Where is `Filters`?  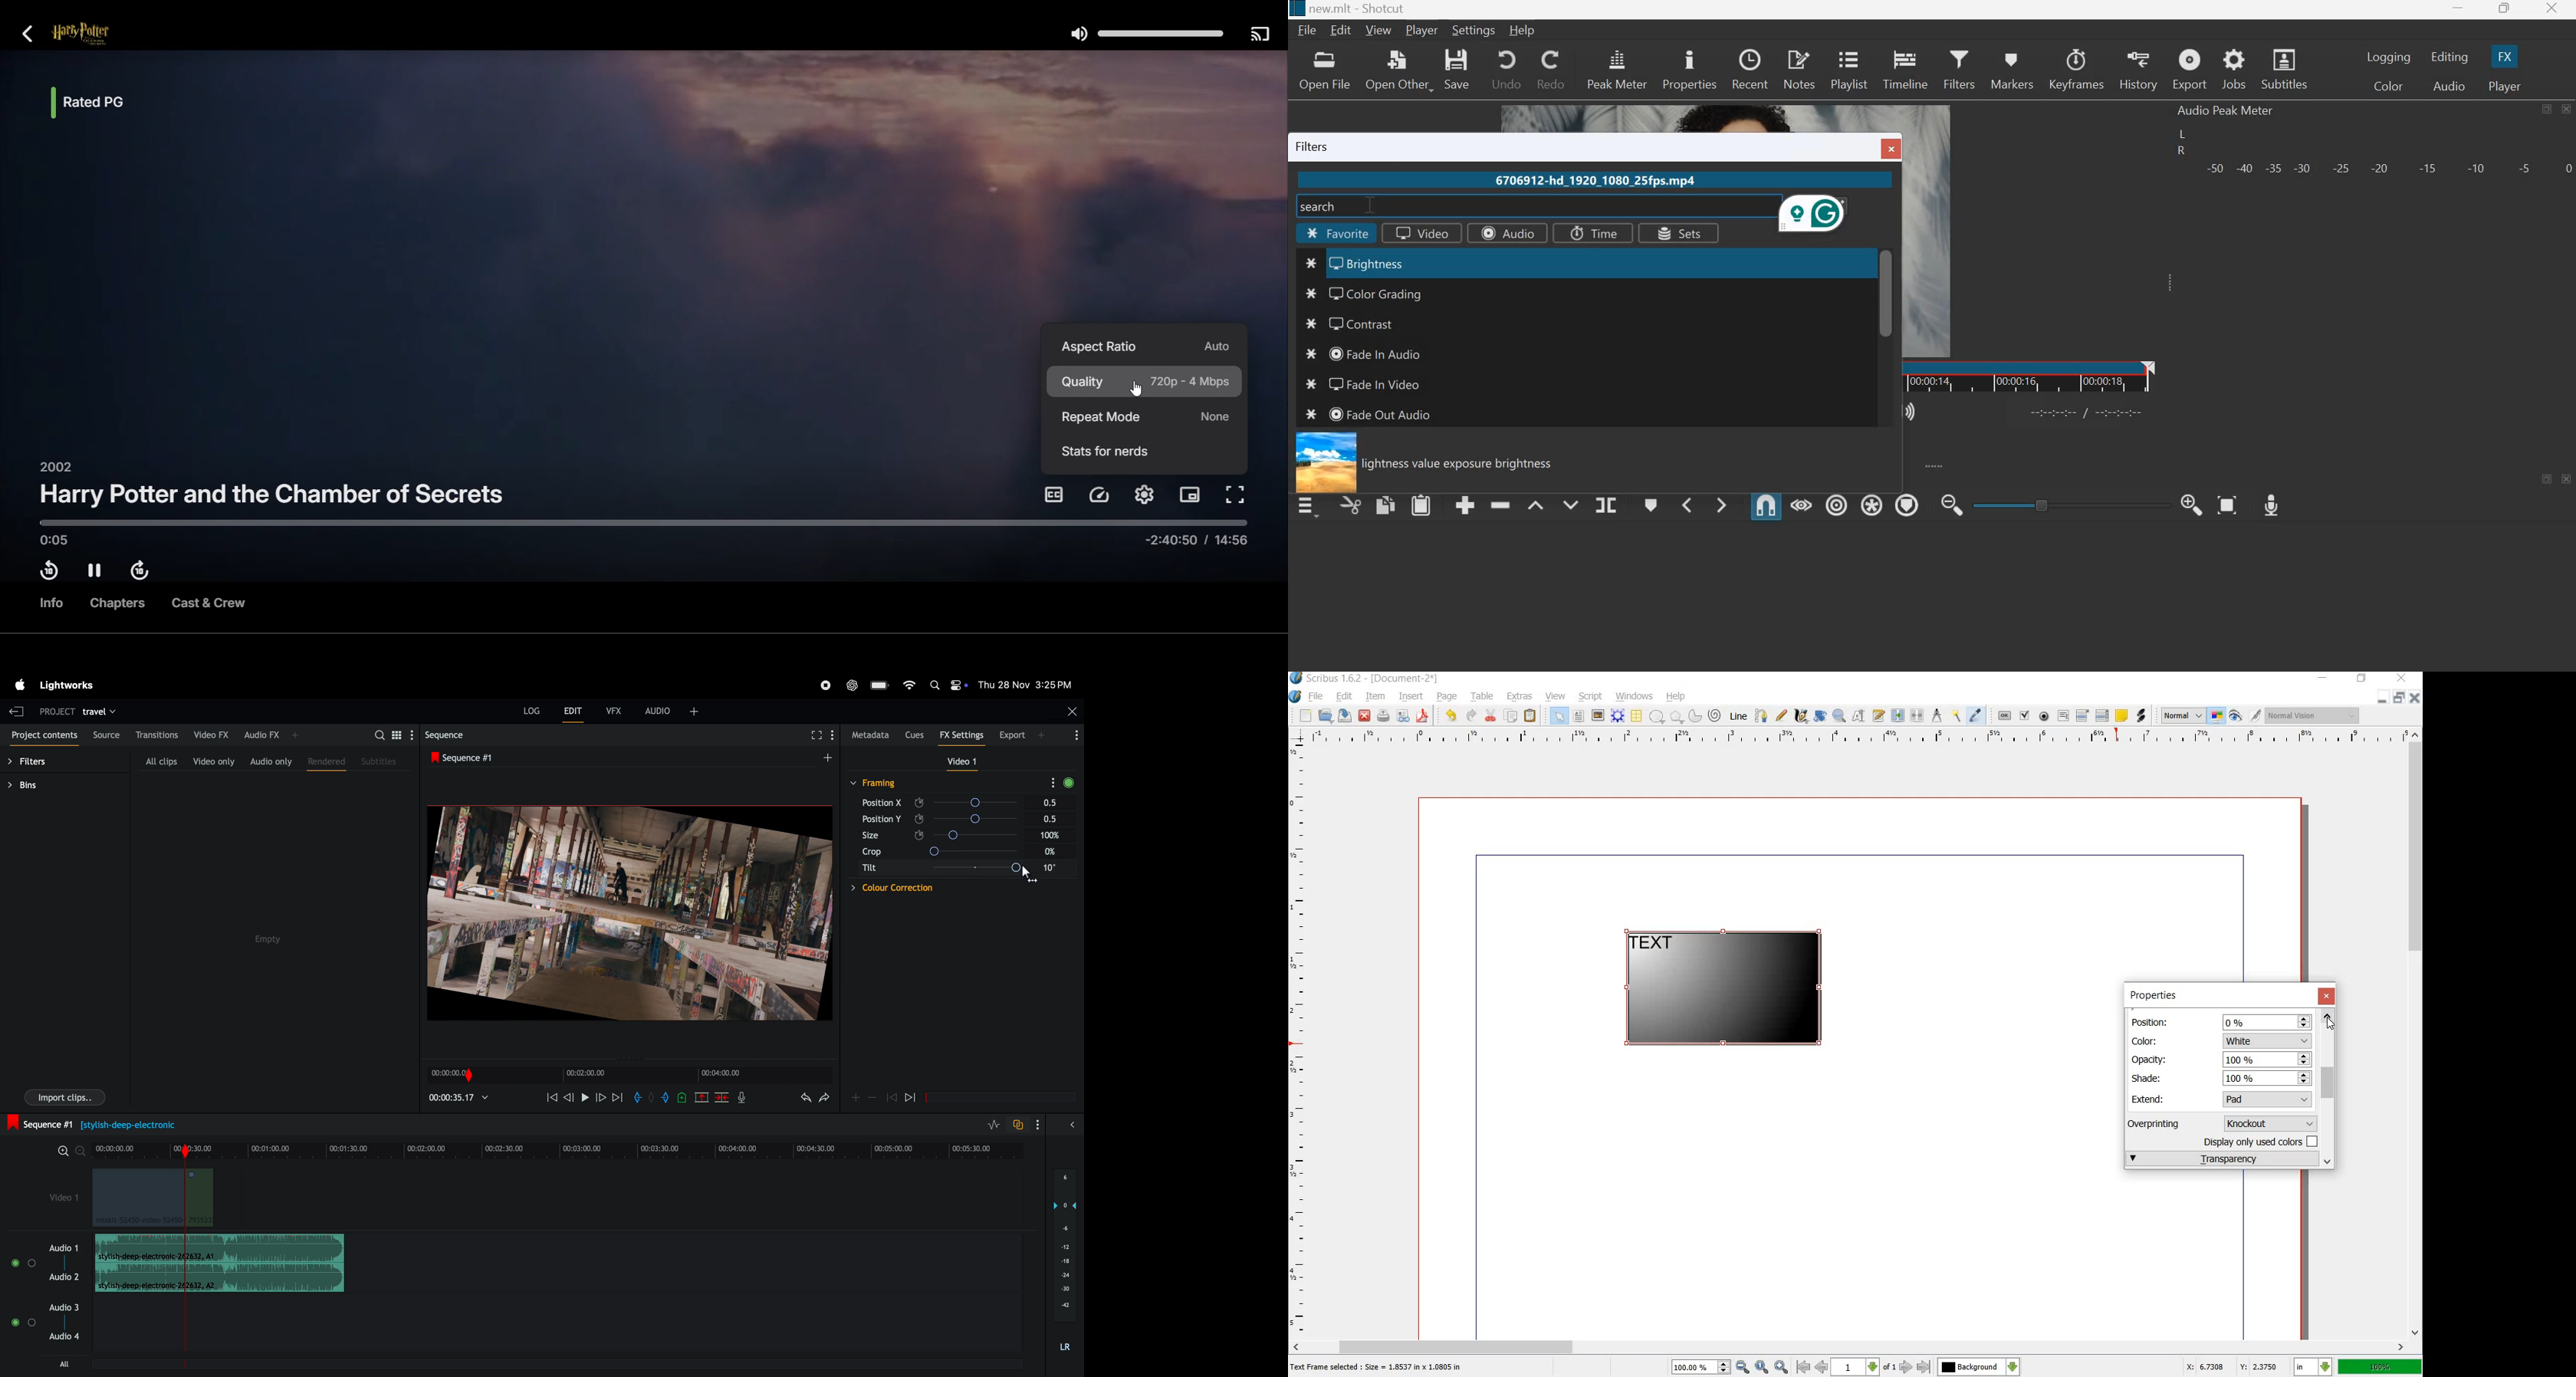
Filters is located at coordinates (1959, 67).